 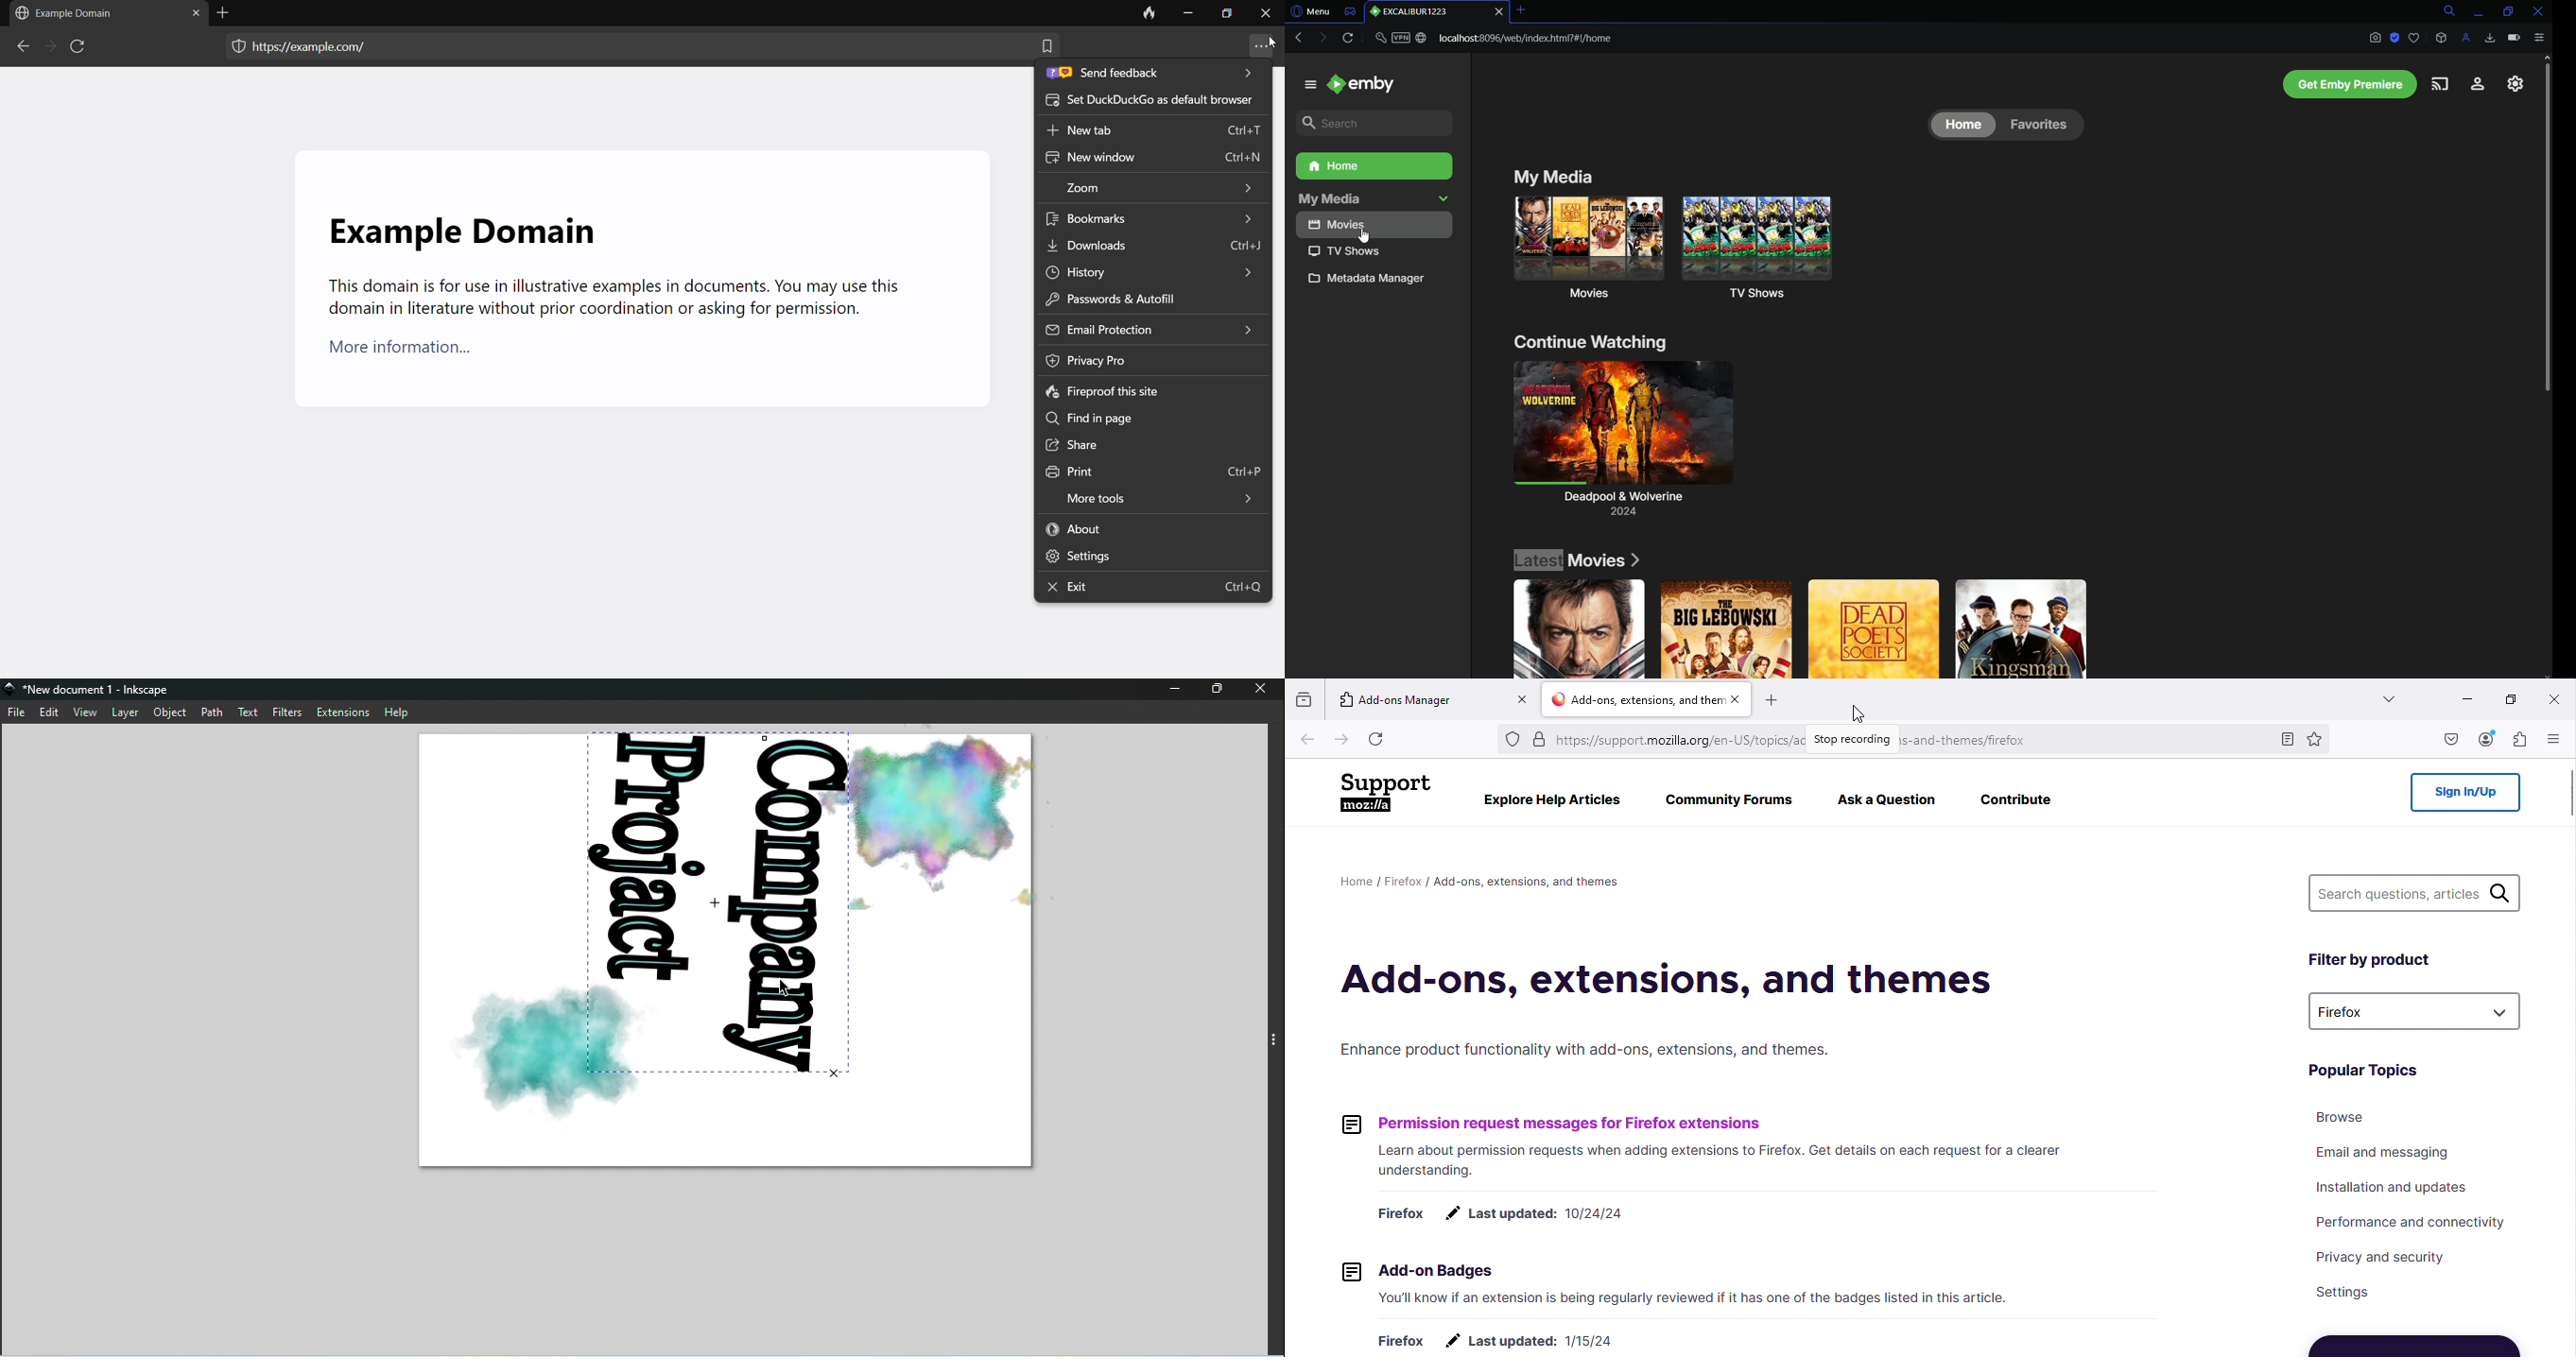 What do you see at coordinates (1376, 738) in the screenshot?
I see `Reload current page` at bounding box center [1376, 738].